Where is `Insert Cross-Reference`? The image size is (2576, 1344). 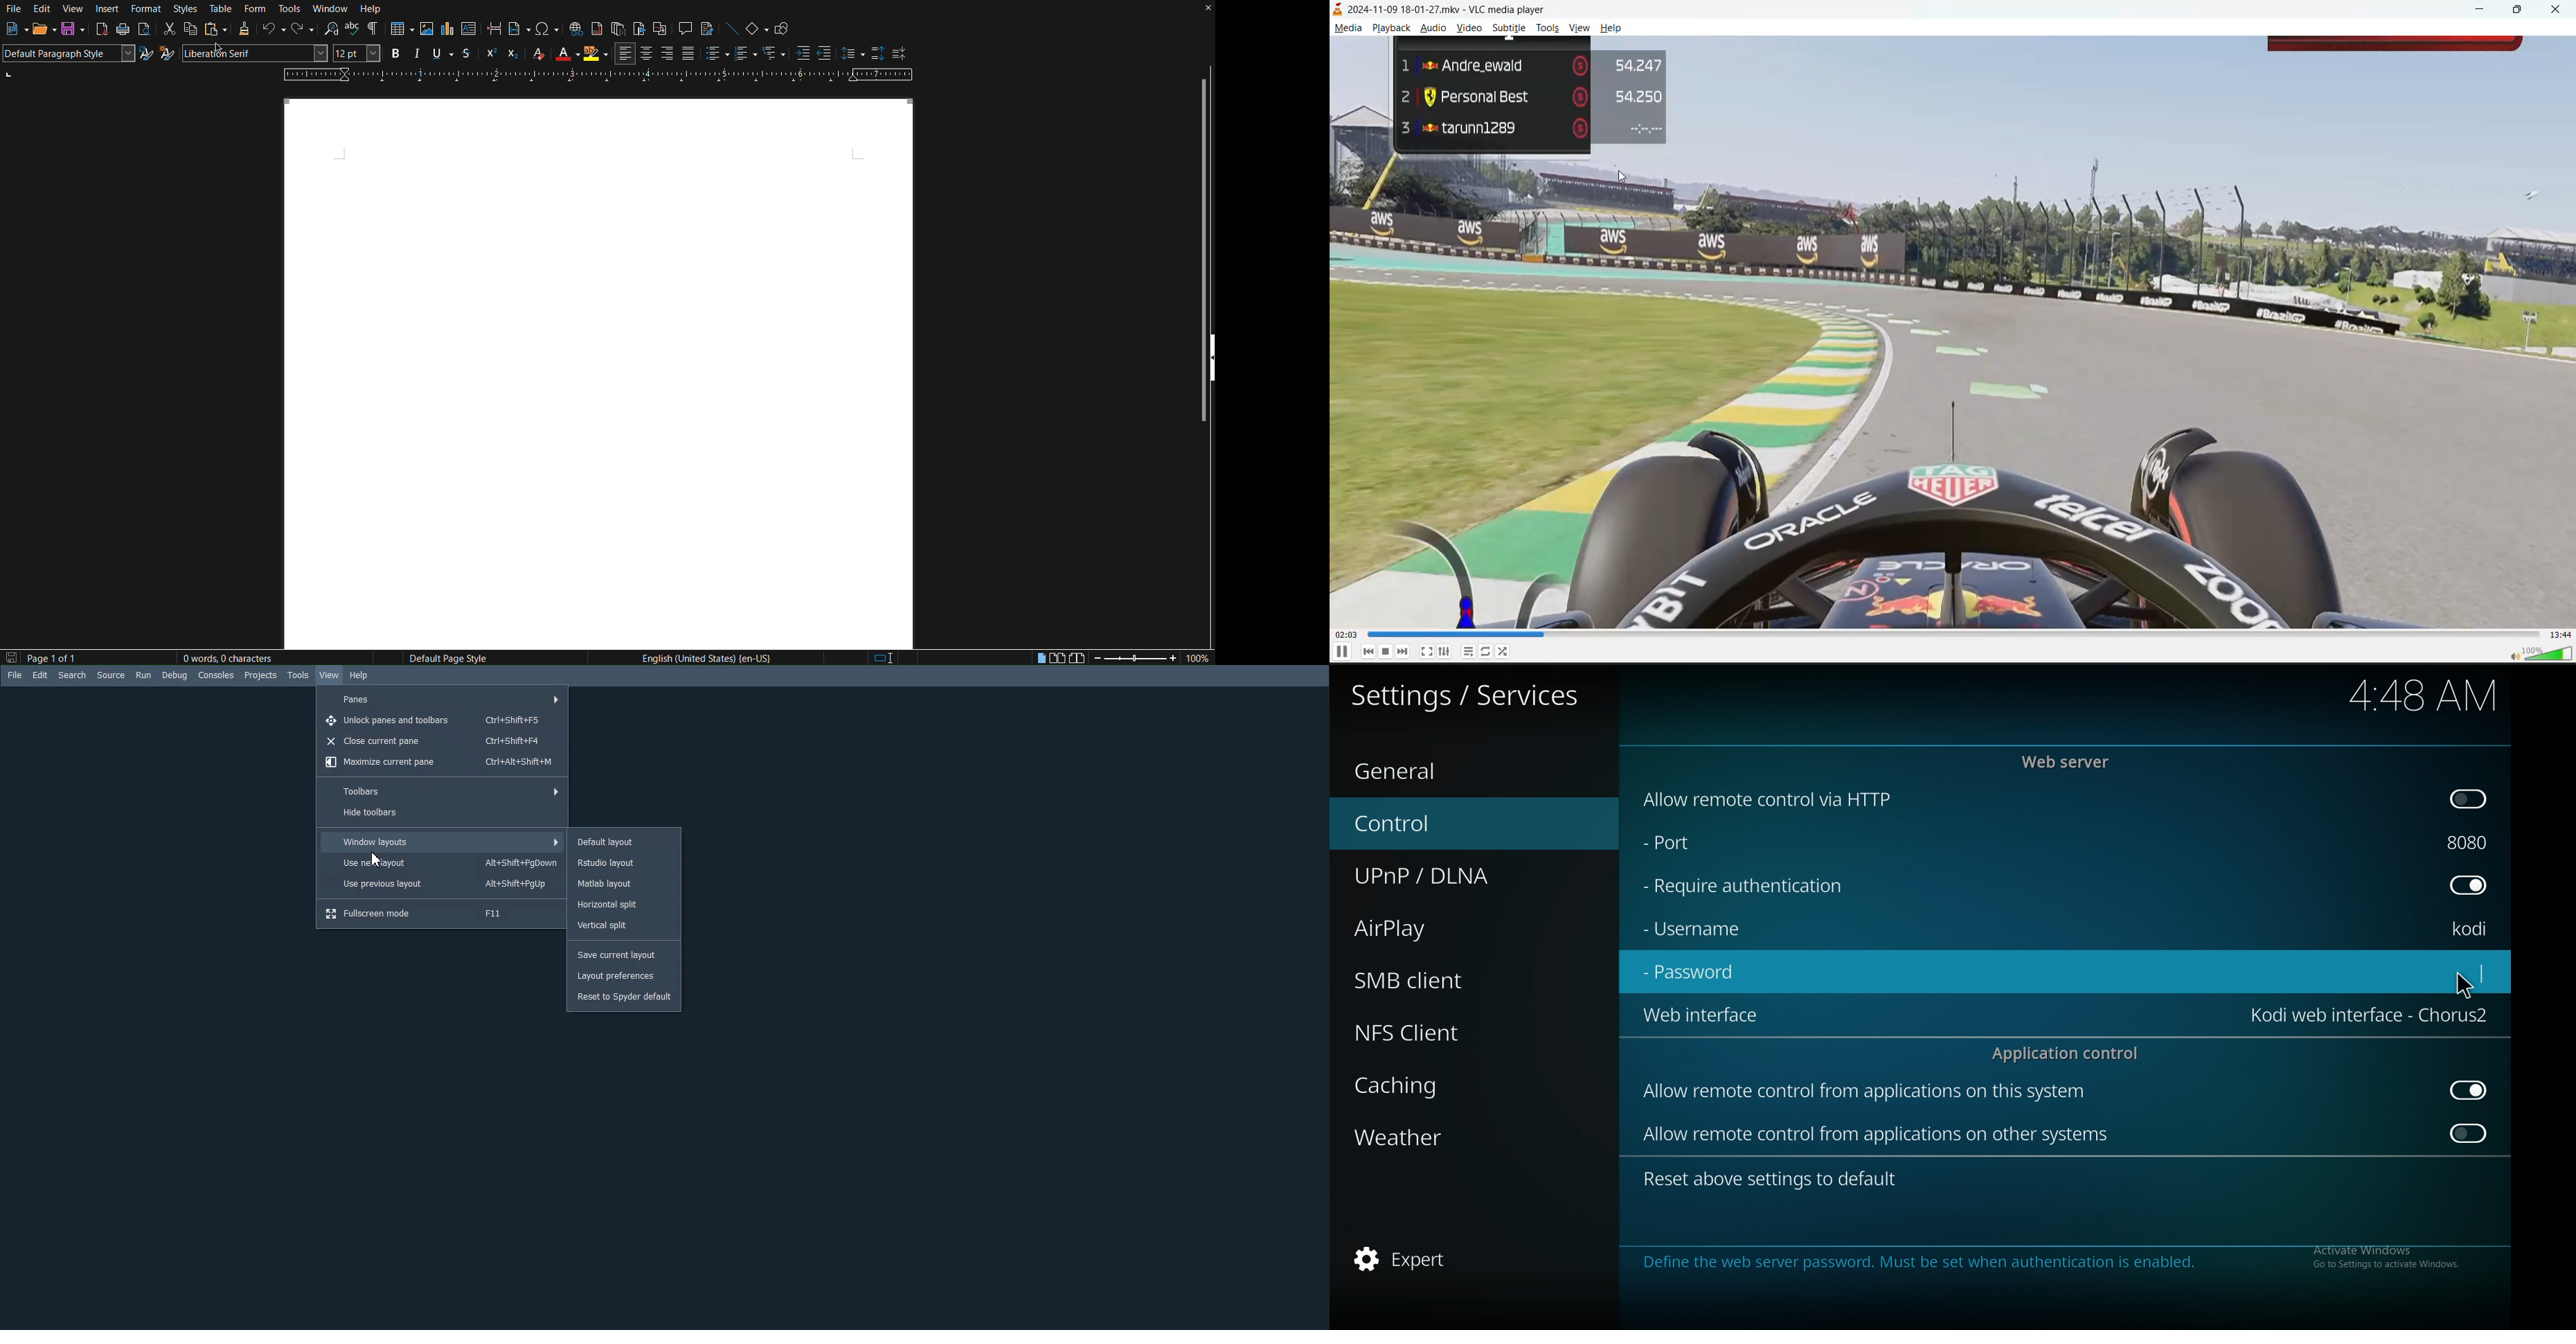
Insert Cross-Reference is located at coordinates (660, 30).